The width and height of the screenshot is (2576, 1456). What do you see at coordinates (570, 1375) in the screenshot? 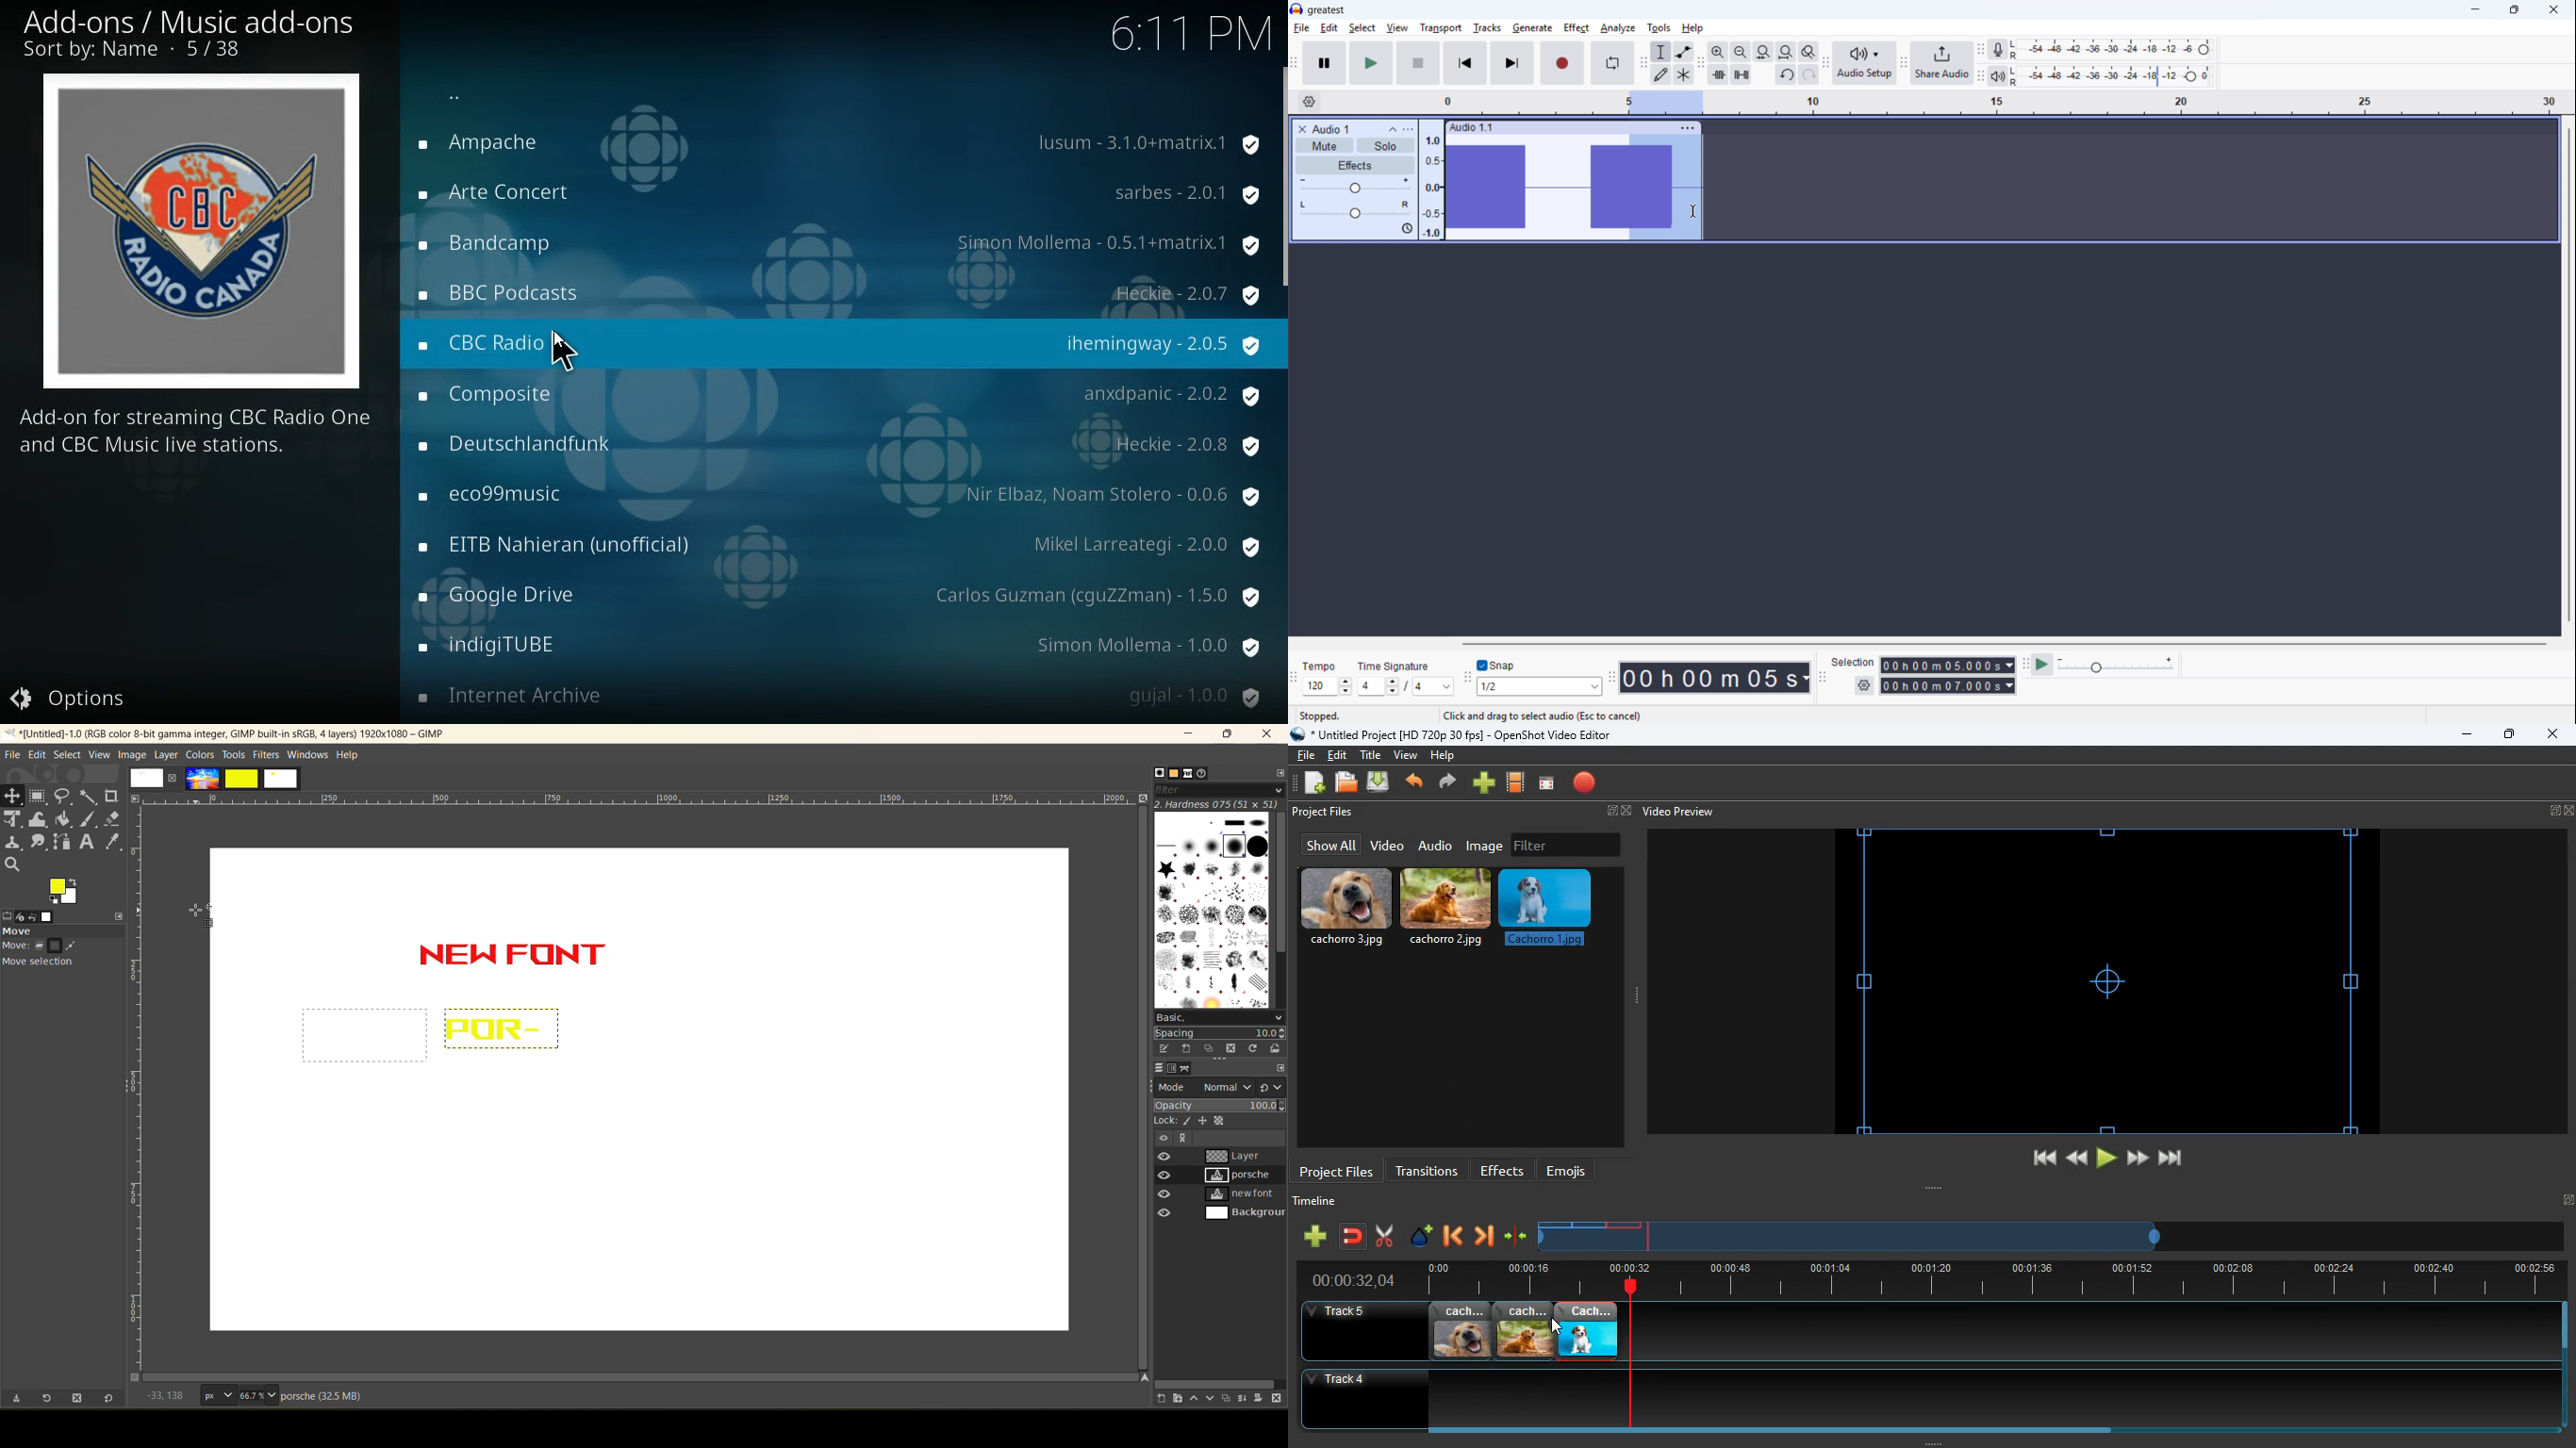
I see `Horizontal scroll bar` at bounding box center [570, 1375].